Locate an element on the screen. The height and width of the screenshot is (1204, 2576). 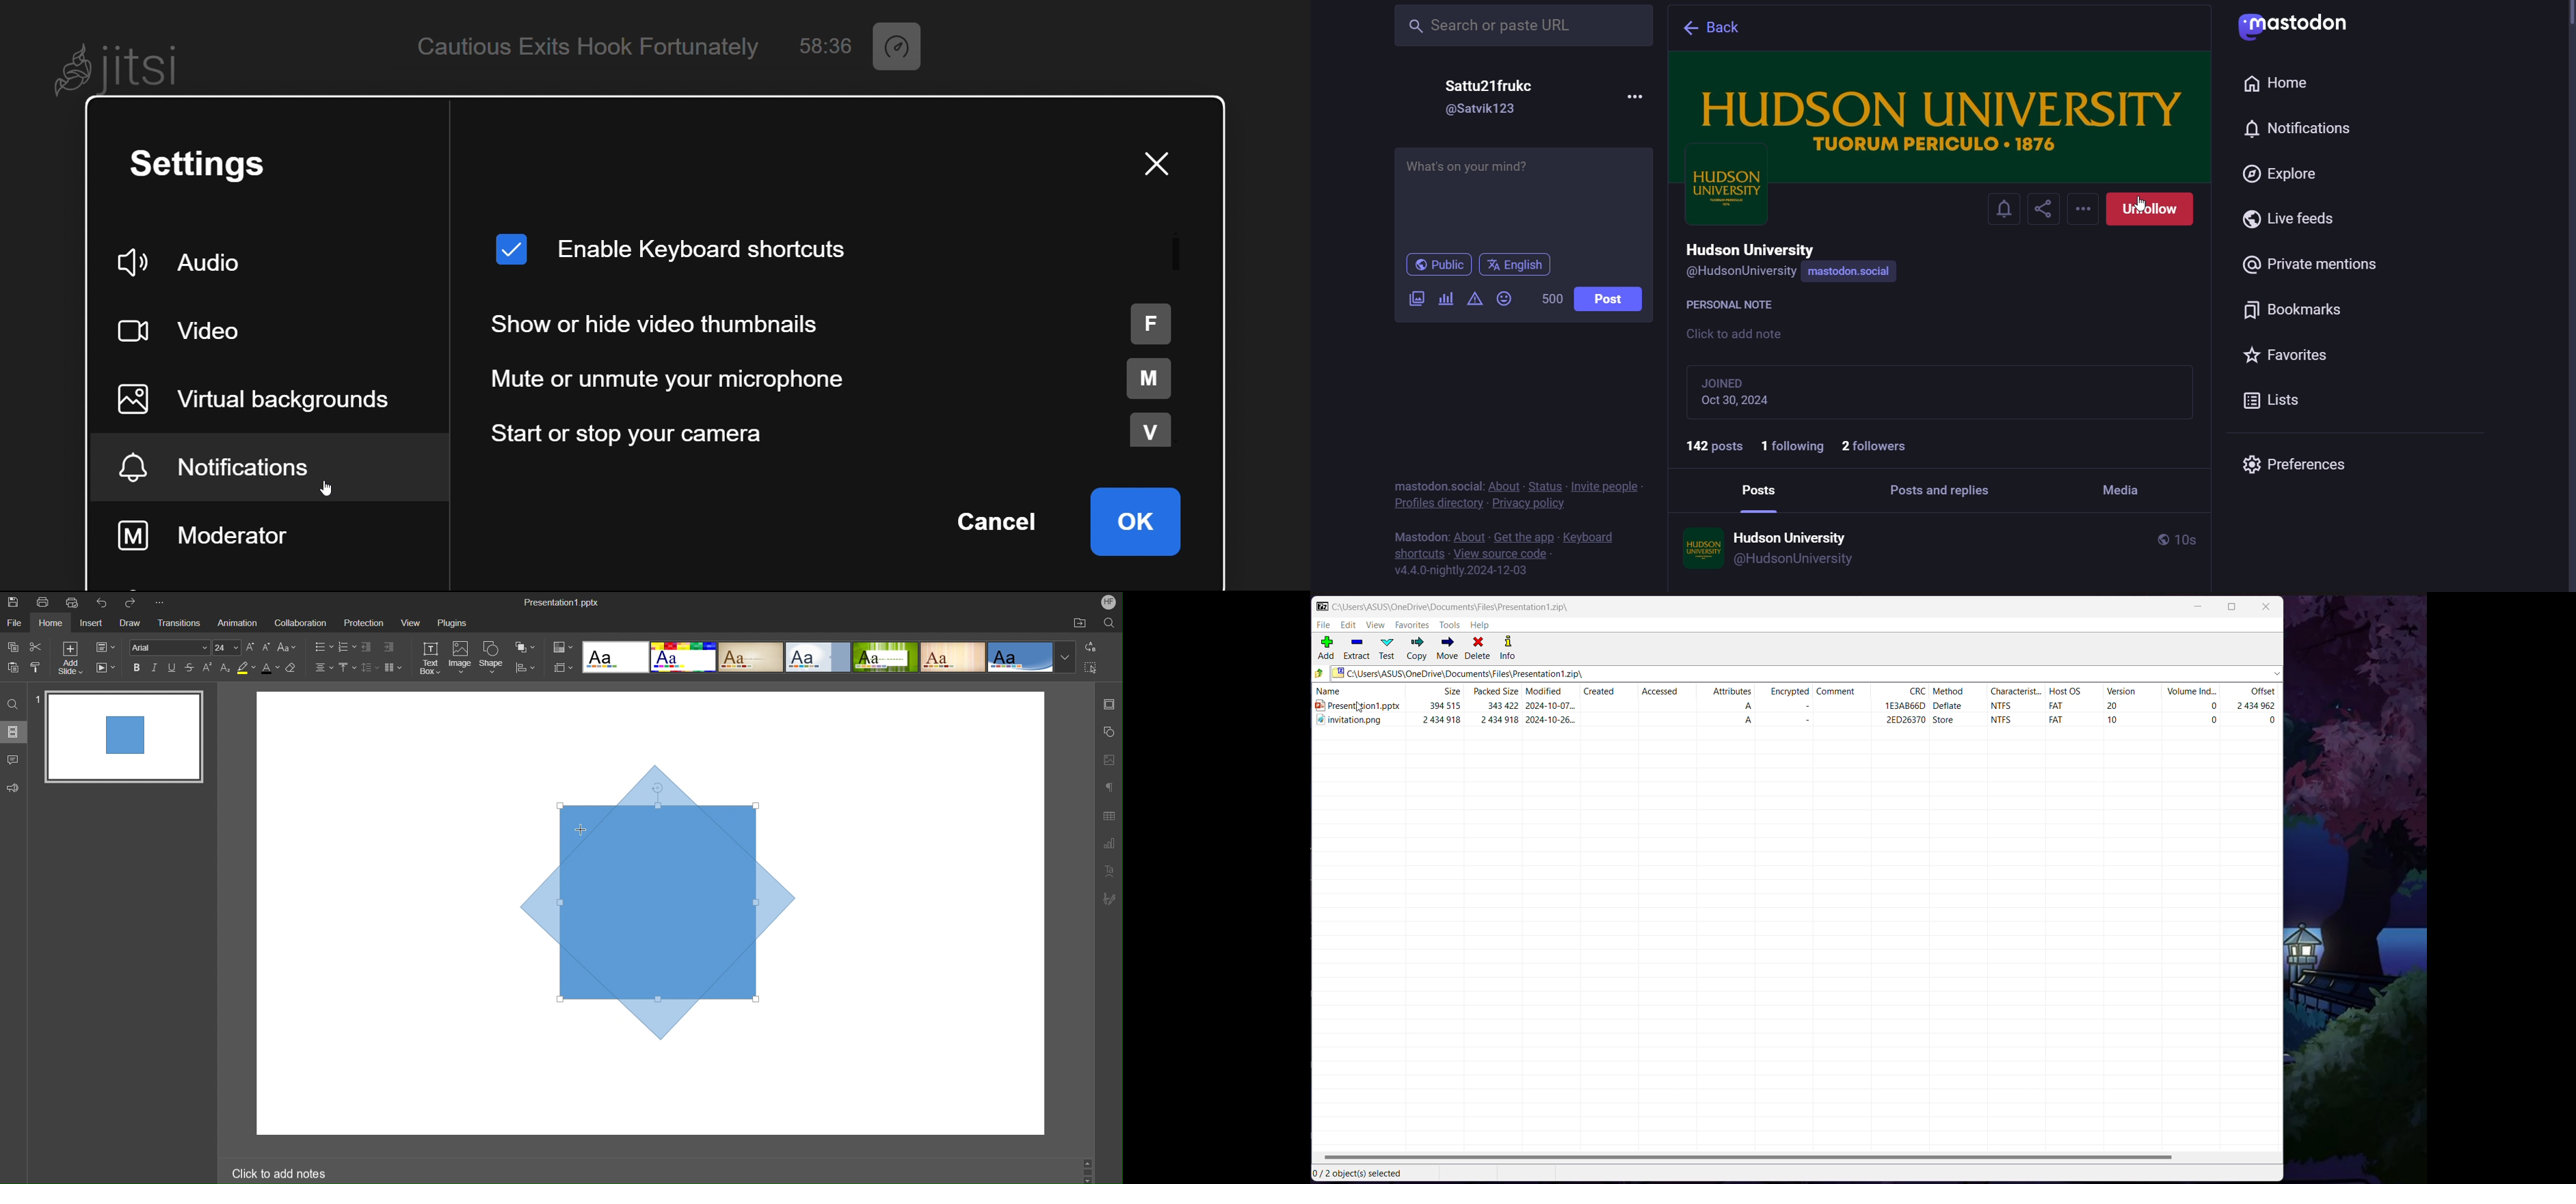
Signature is located at coordinates (1111, 899).